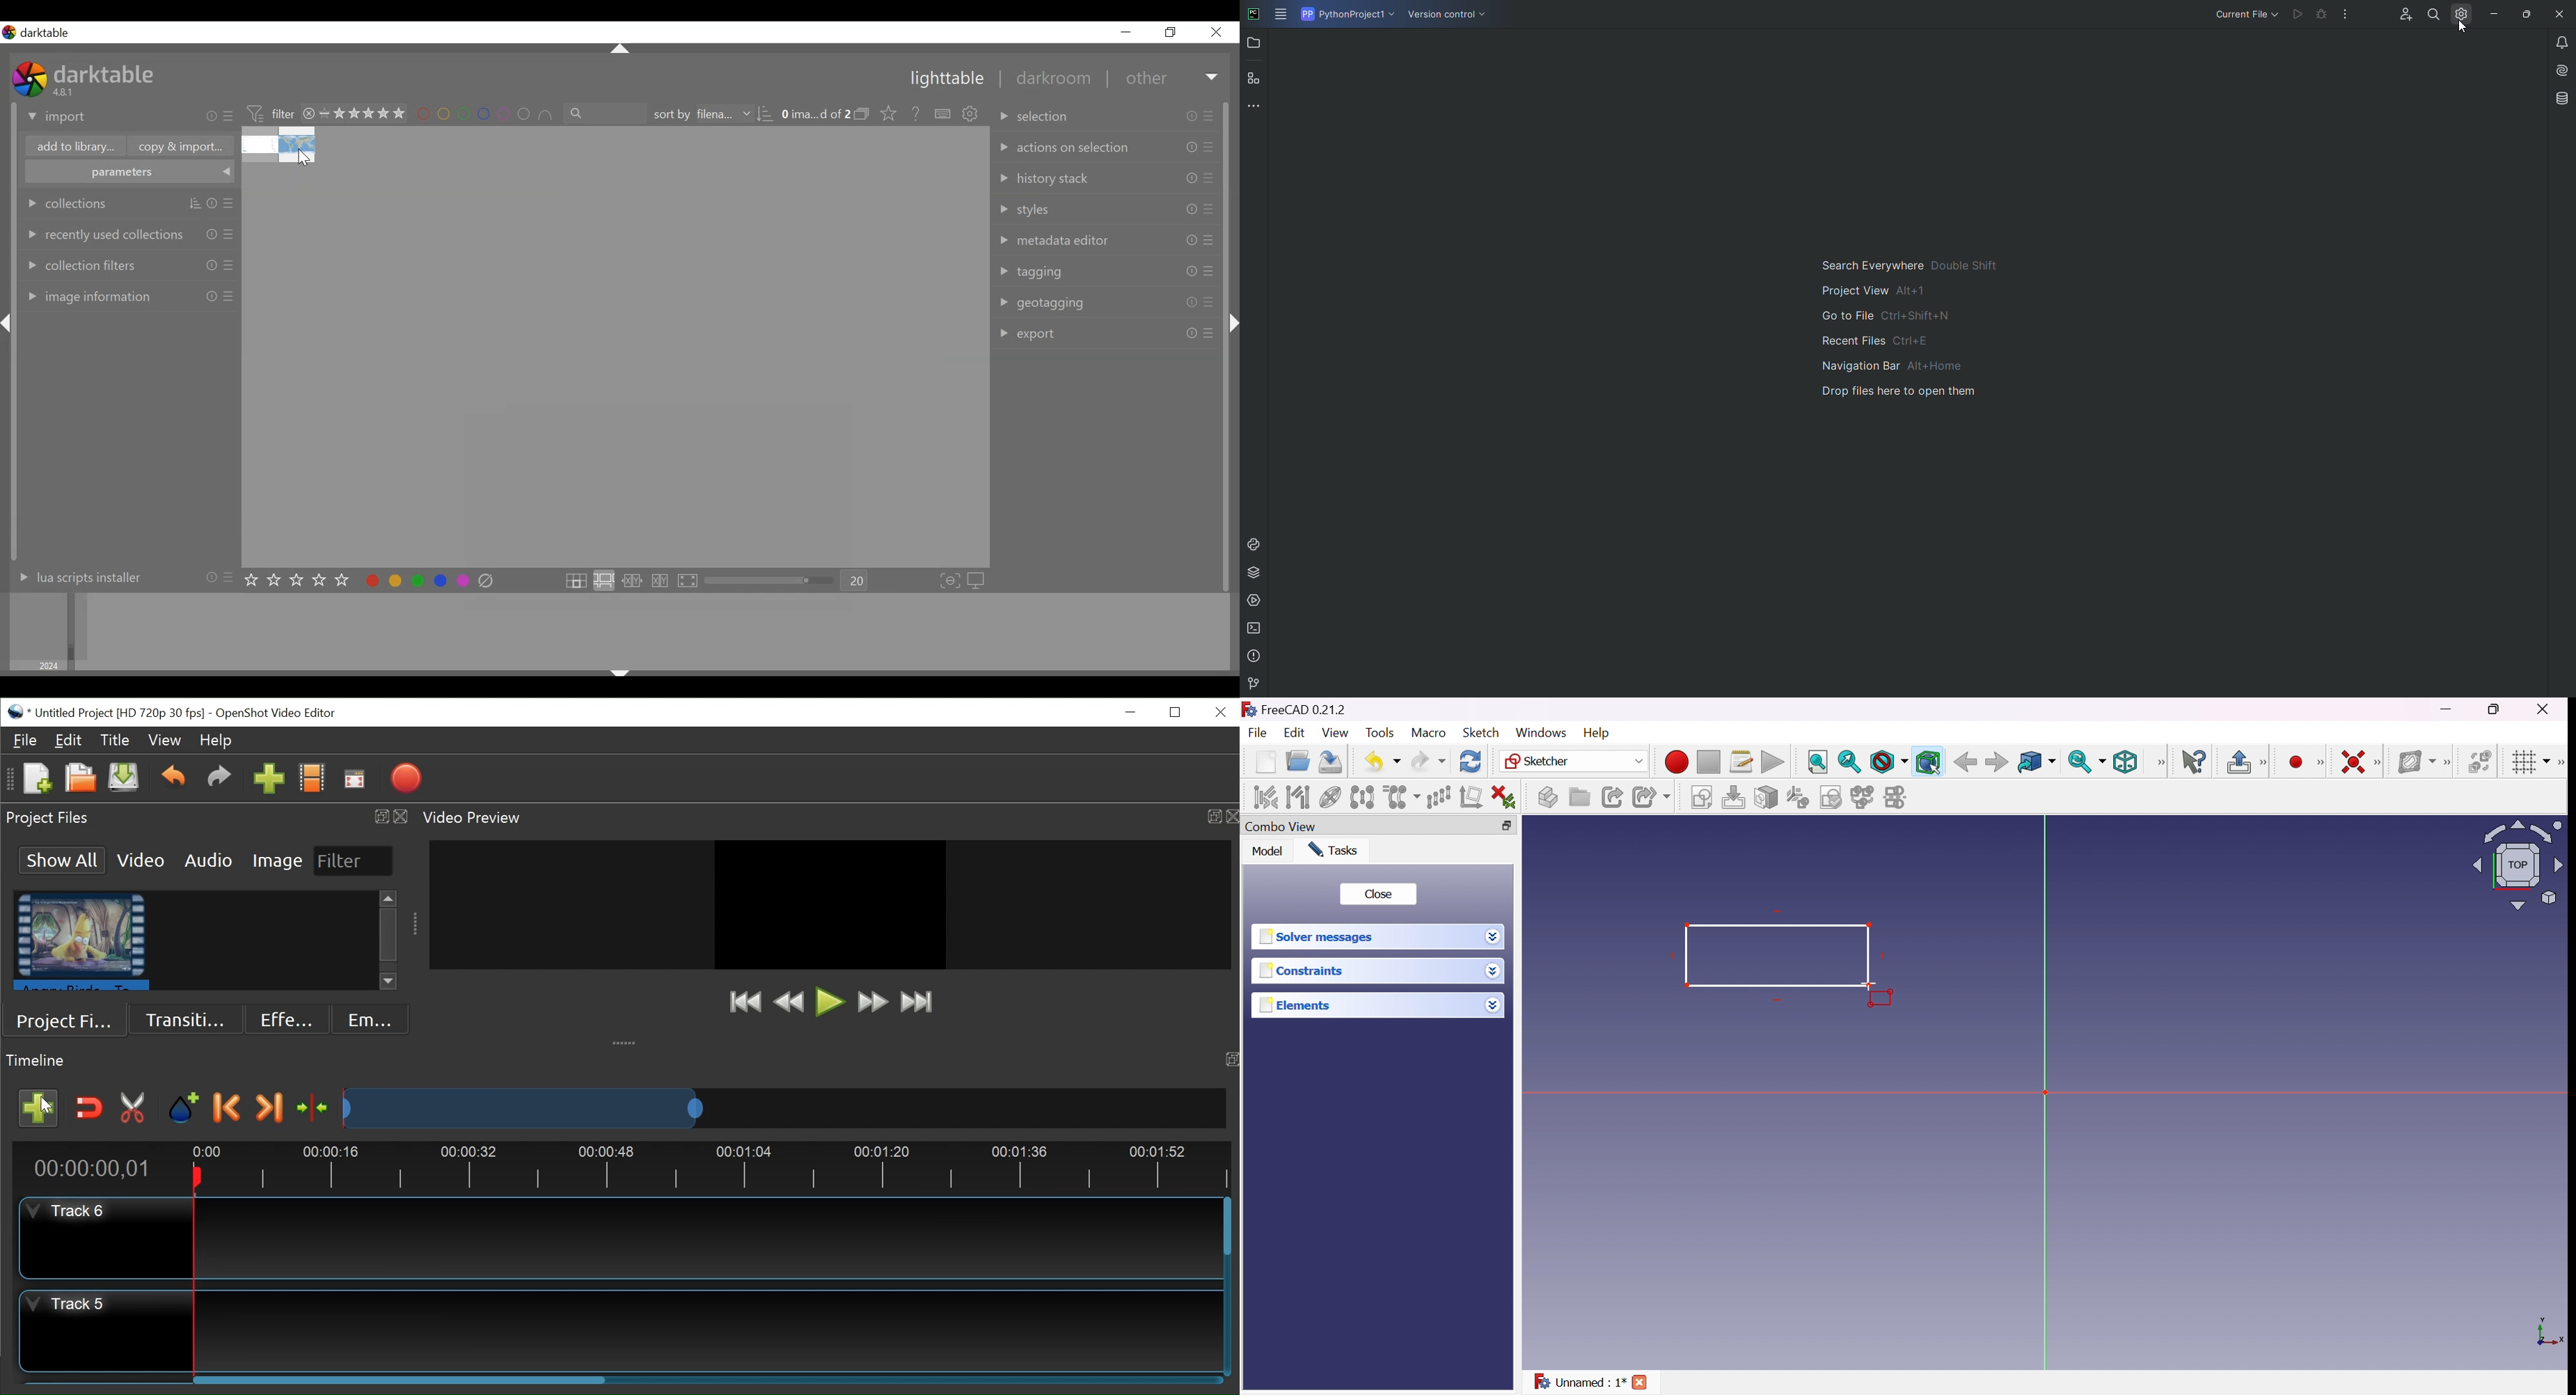 This screenshot has height=1400, width=2576. What do you see at coordinates (1733, 797) in the screenshot?
I see `Edit sketch` at bounding box center [1733, 797].